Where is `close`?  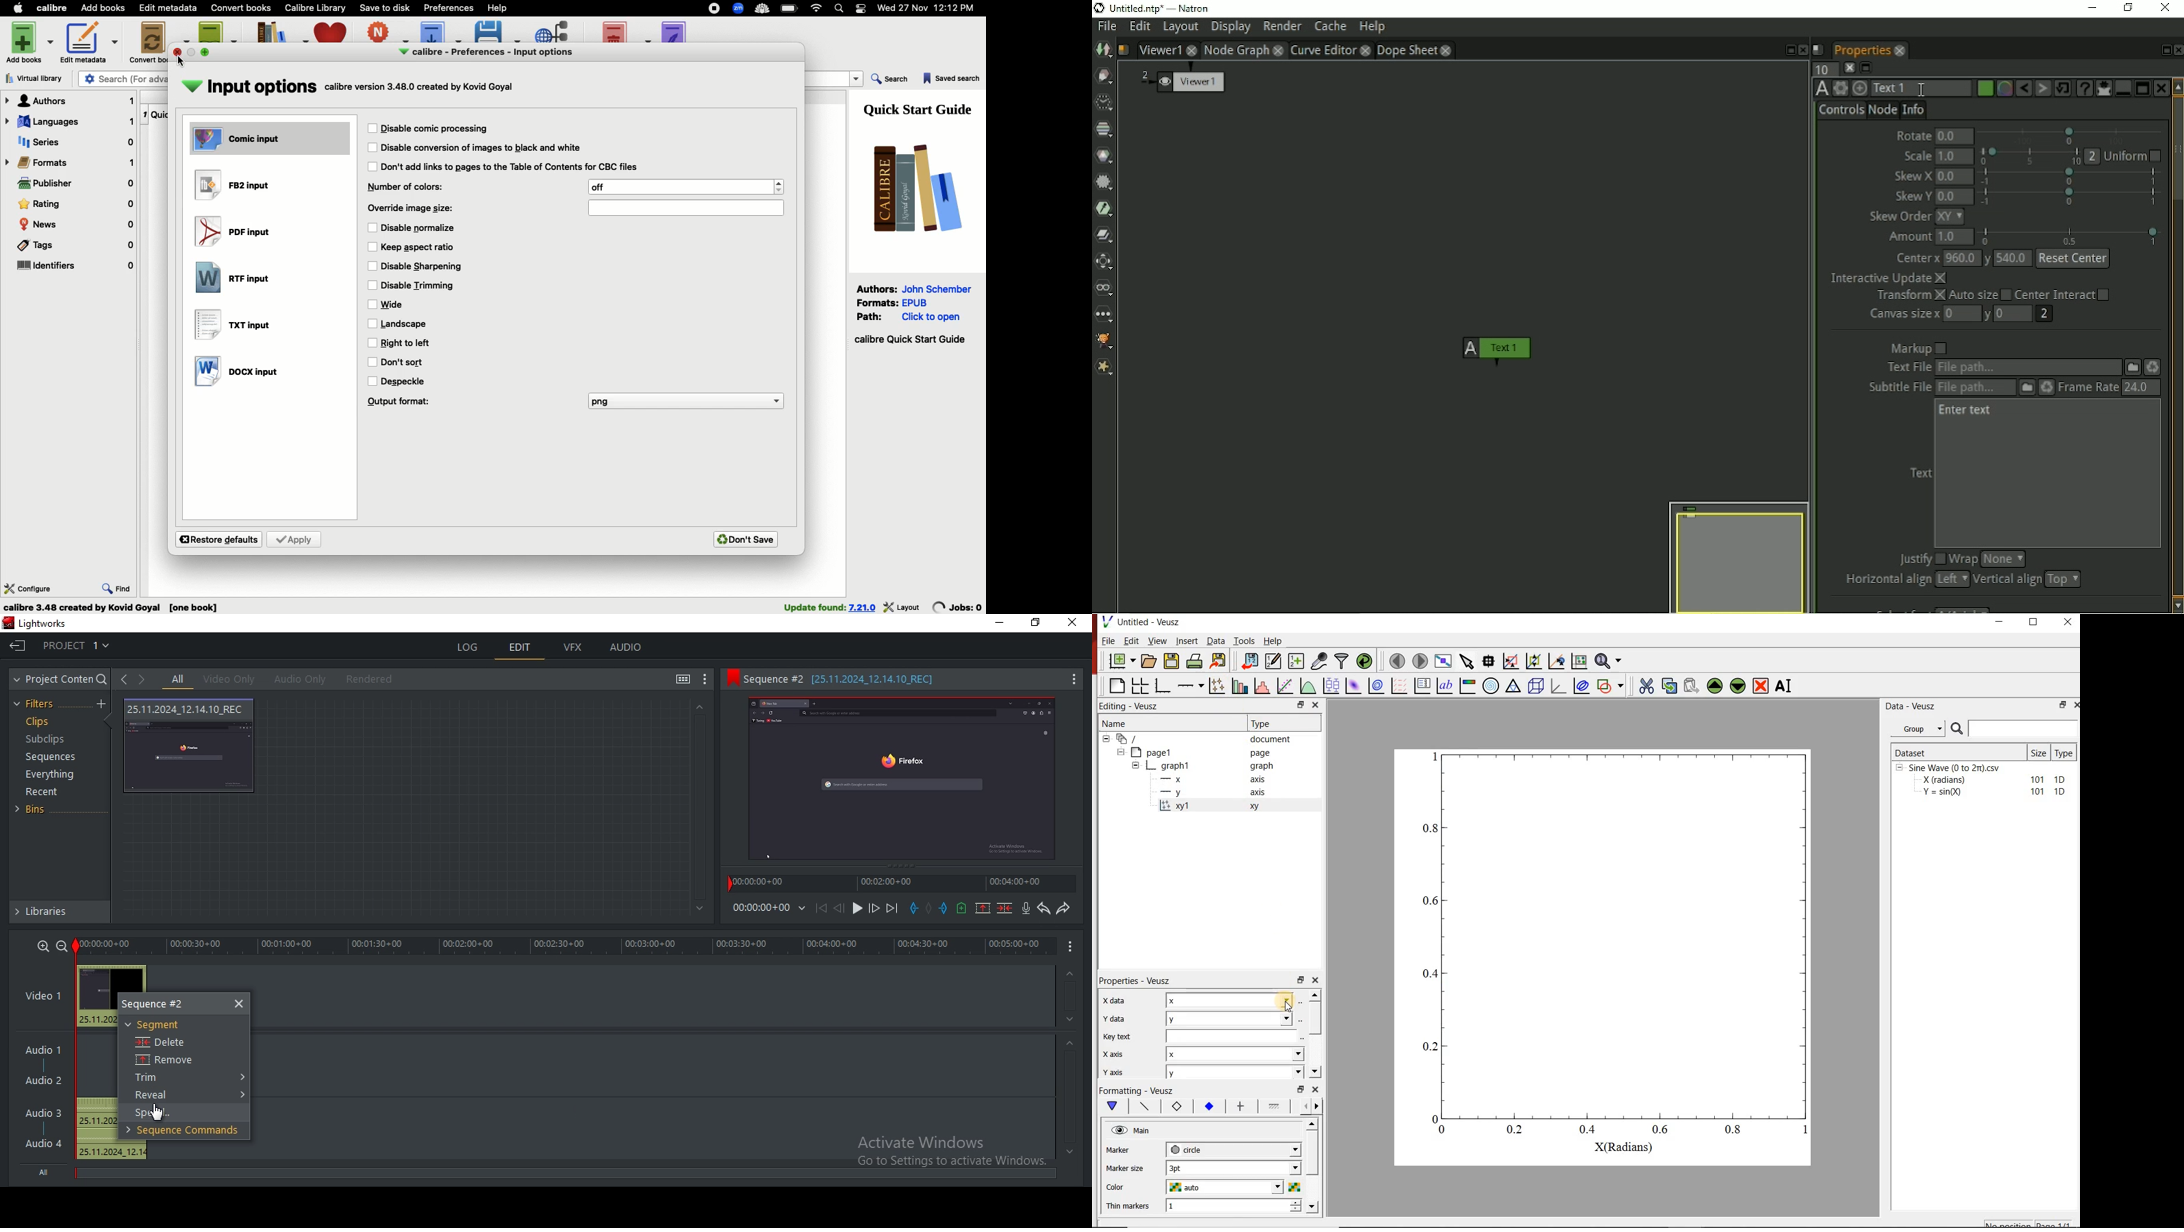 close is located at coordinates (1366, 50).